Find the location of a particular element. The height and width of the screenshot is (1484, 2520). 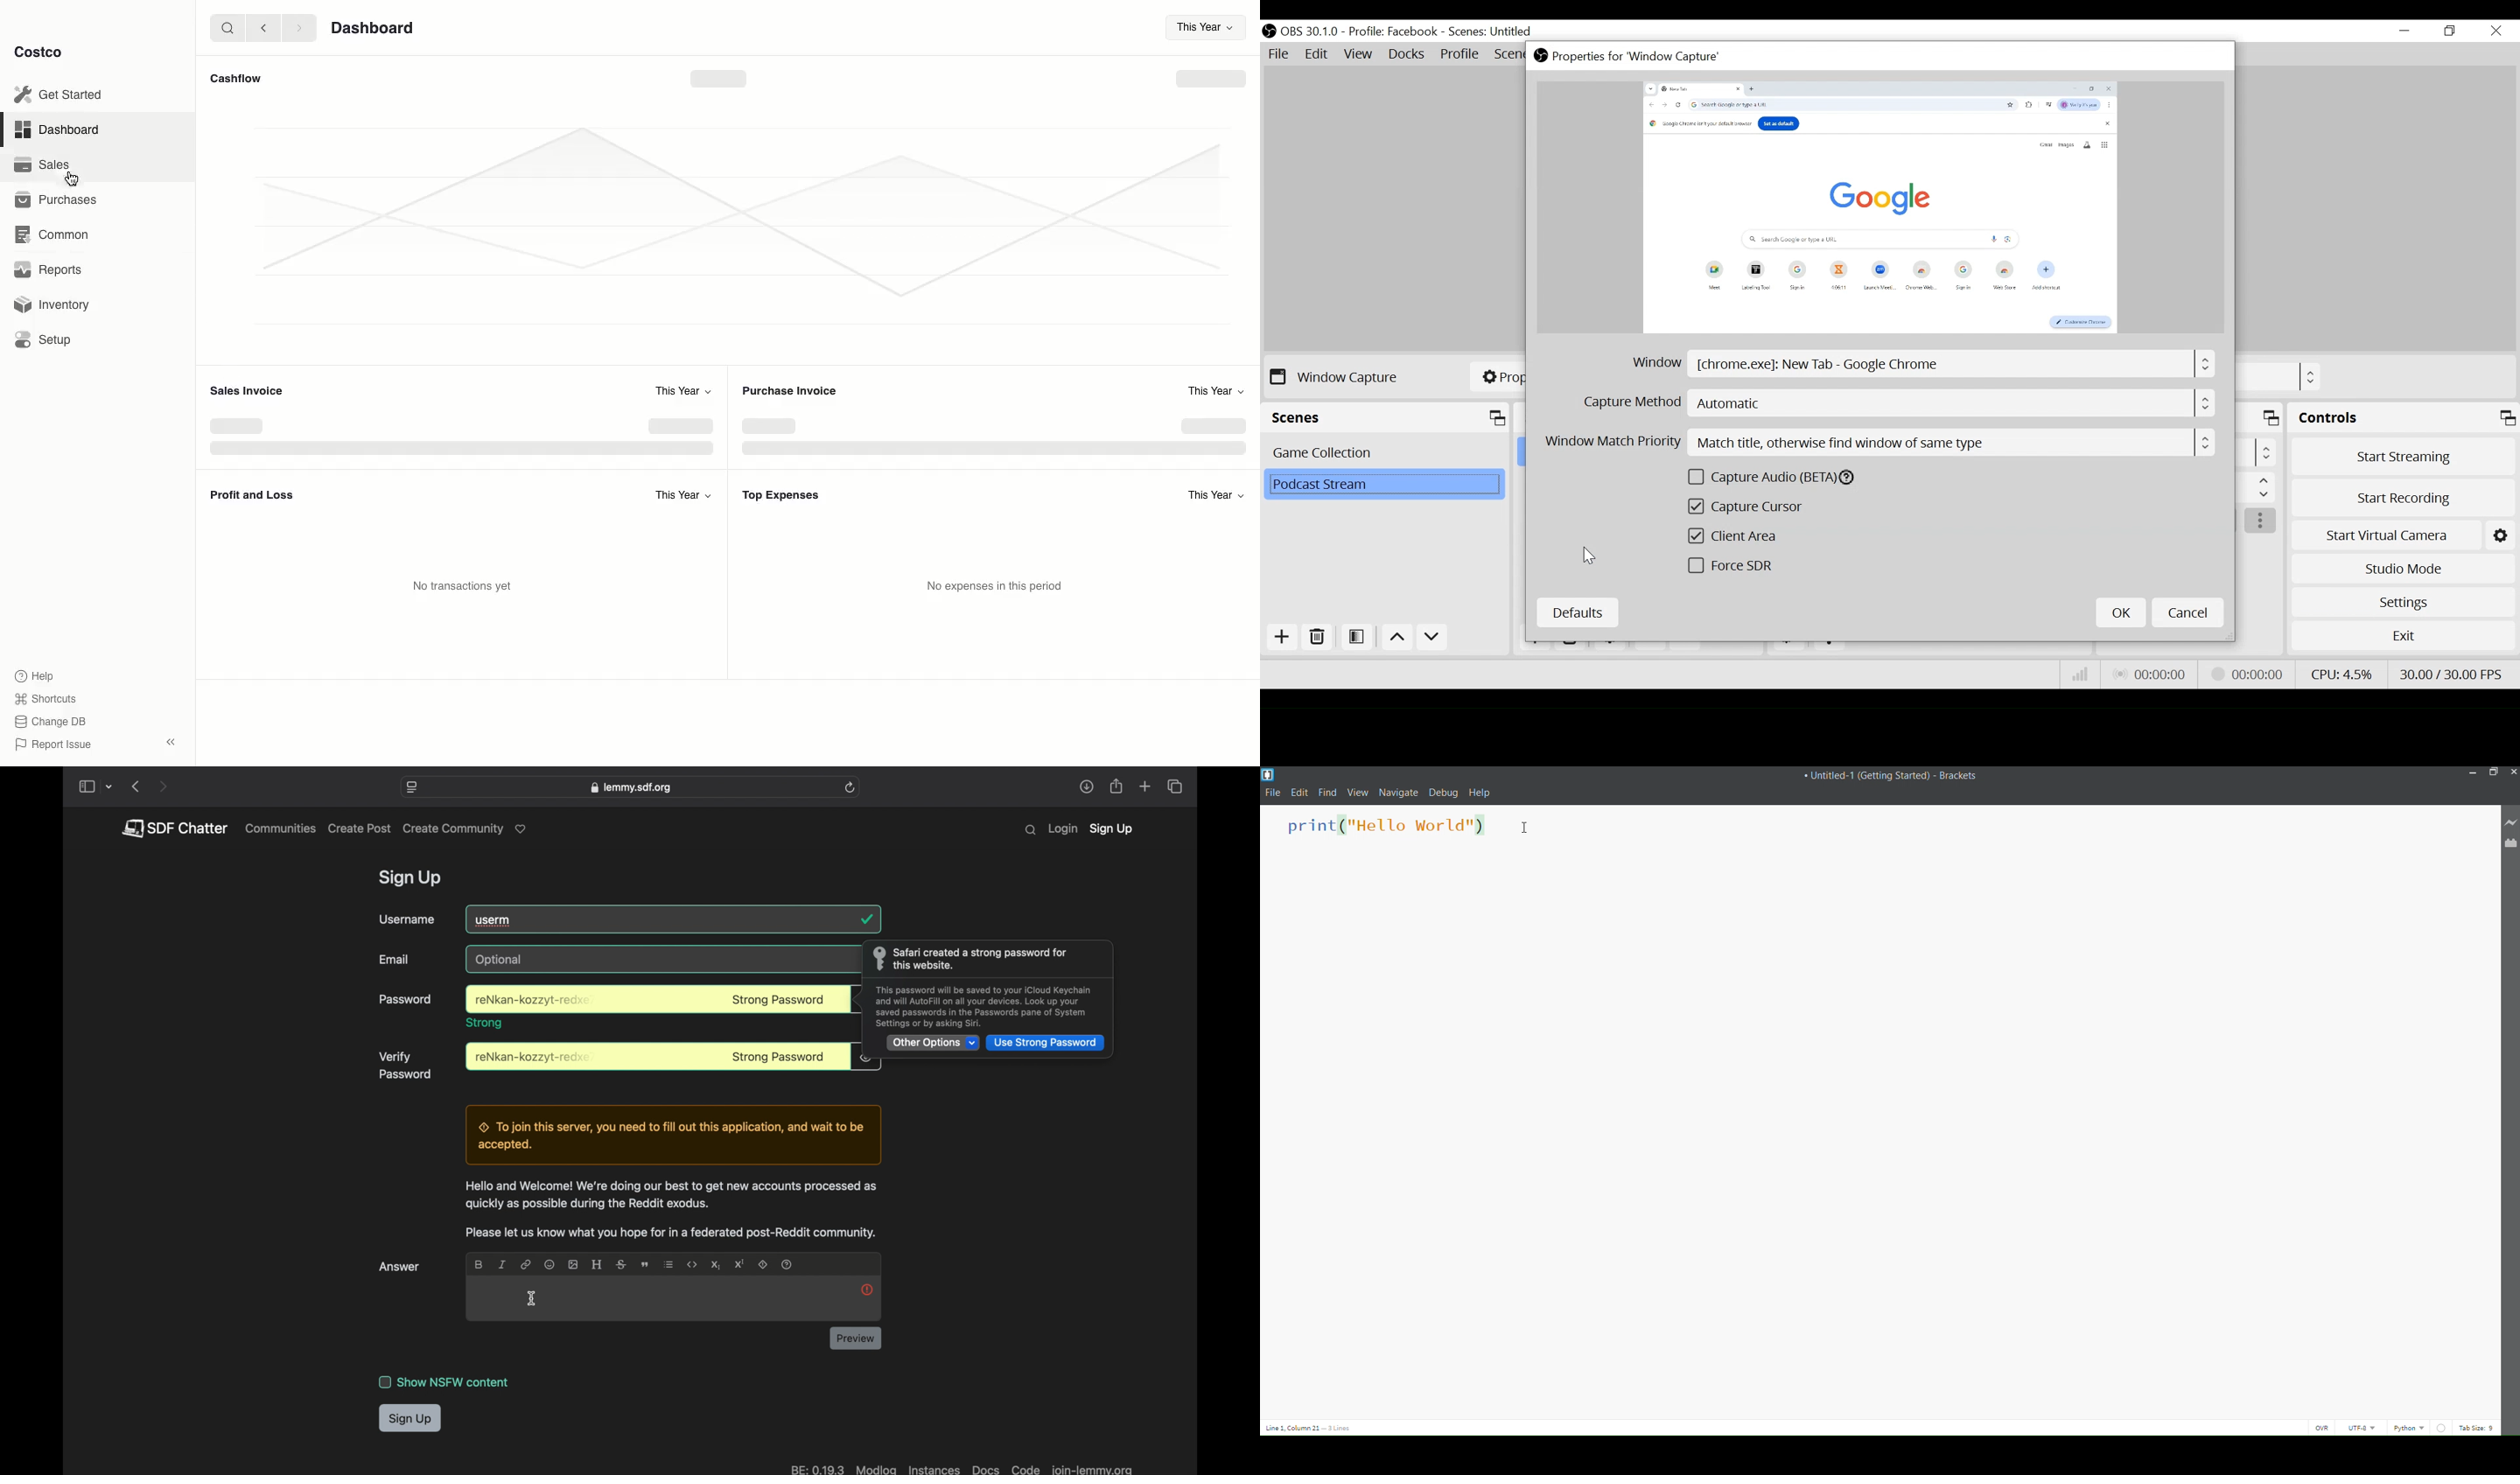

(un)check Force SDR is located at coordinates (1736, 566).